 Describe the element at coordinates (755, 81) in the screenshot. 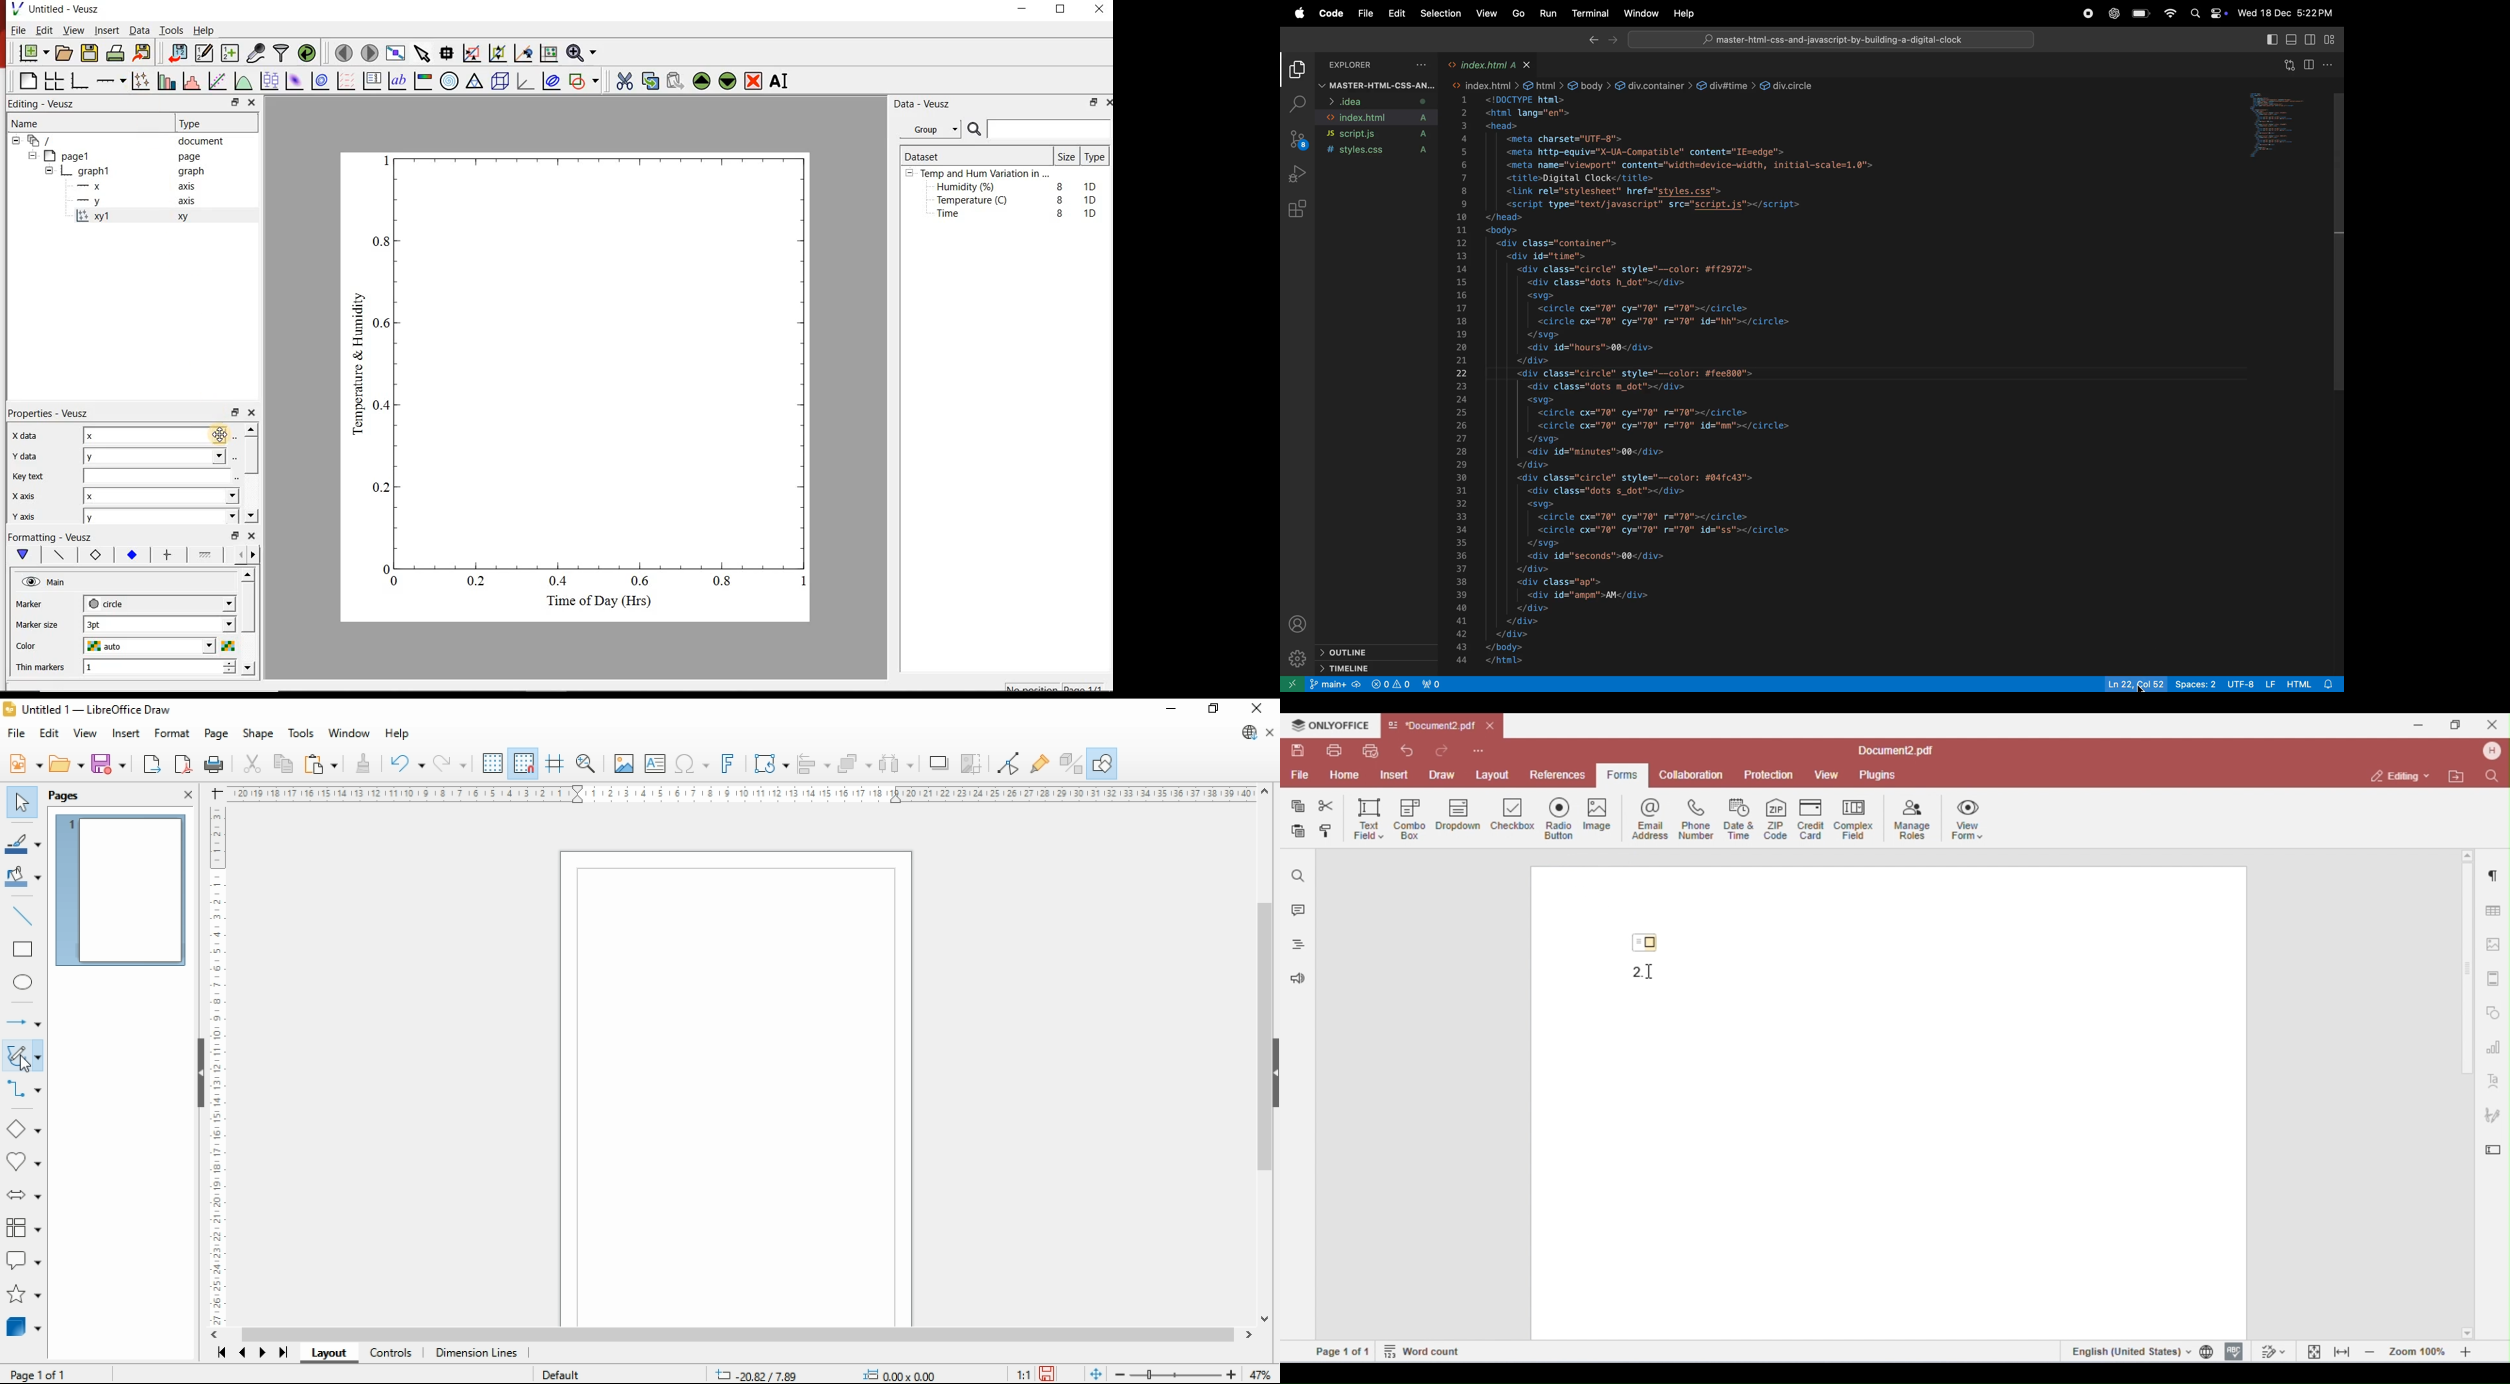

I see `Remove the selected widget` at that location.